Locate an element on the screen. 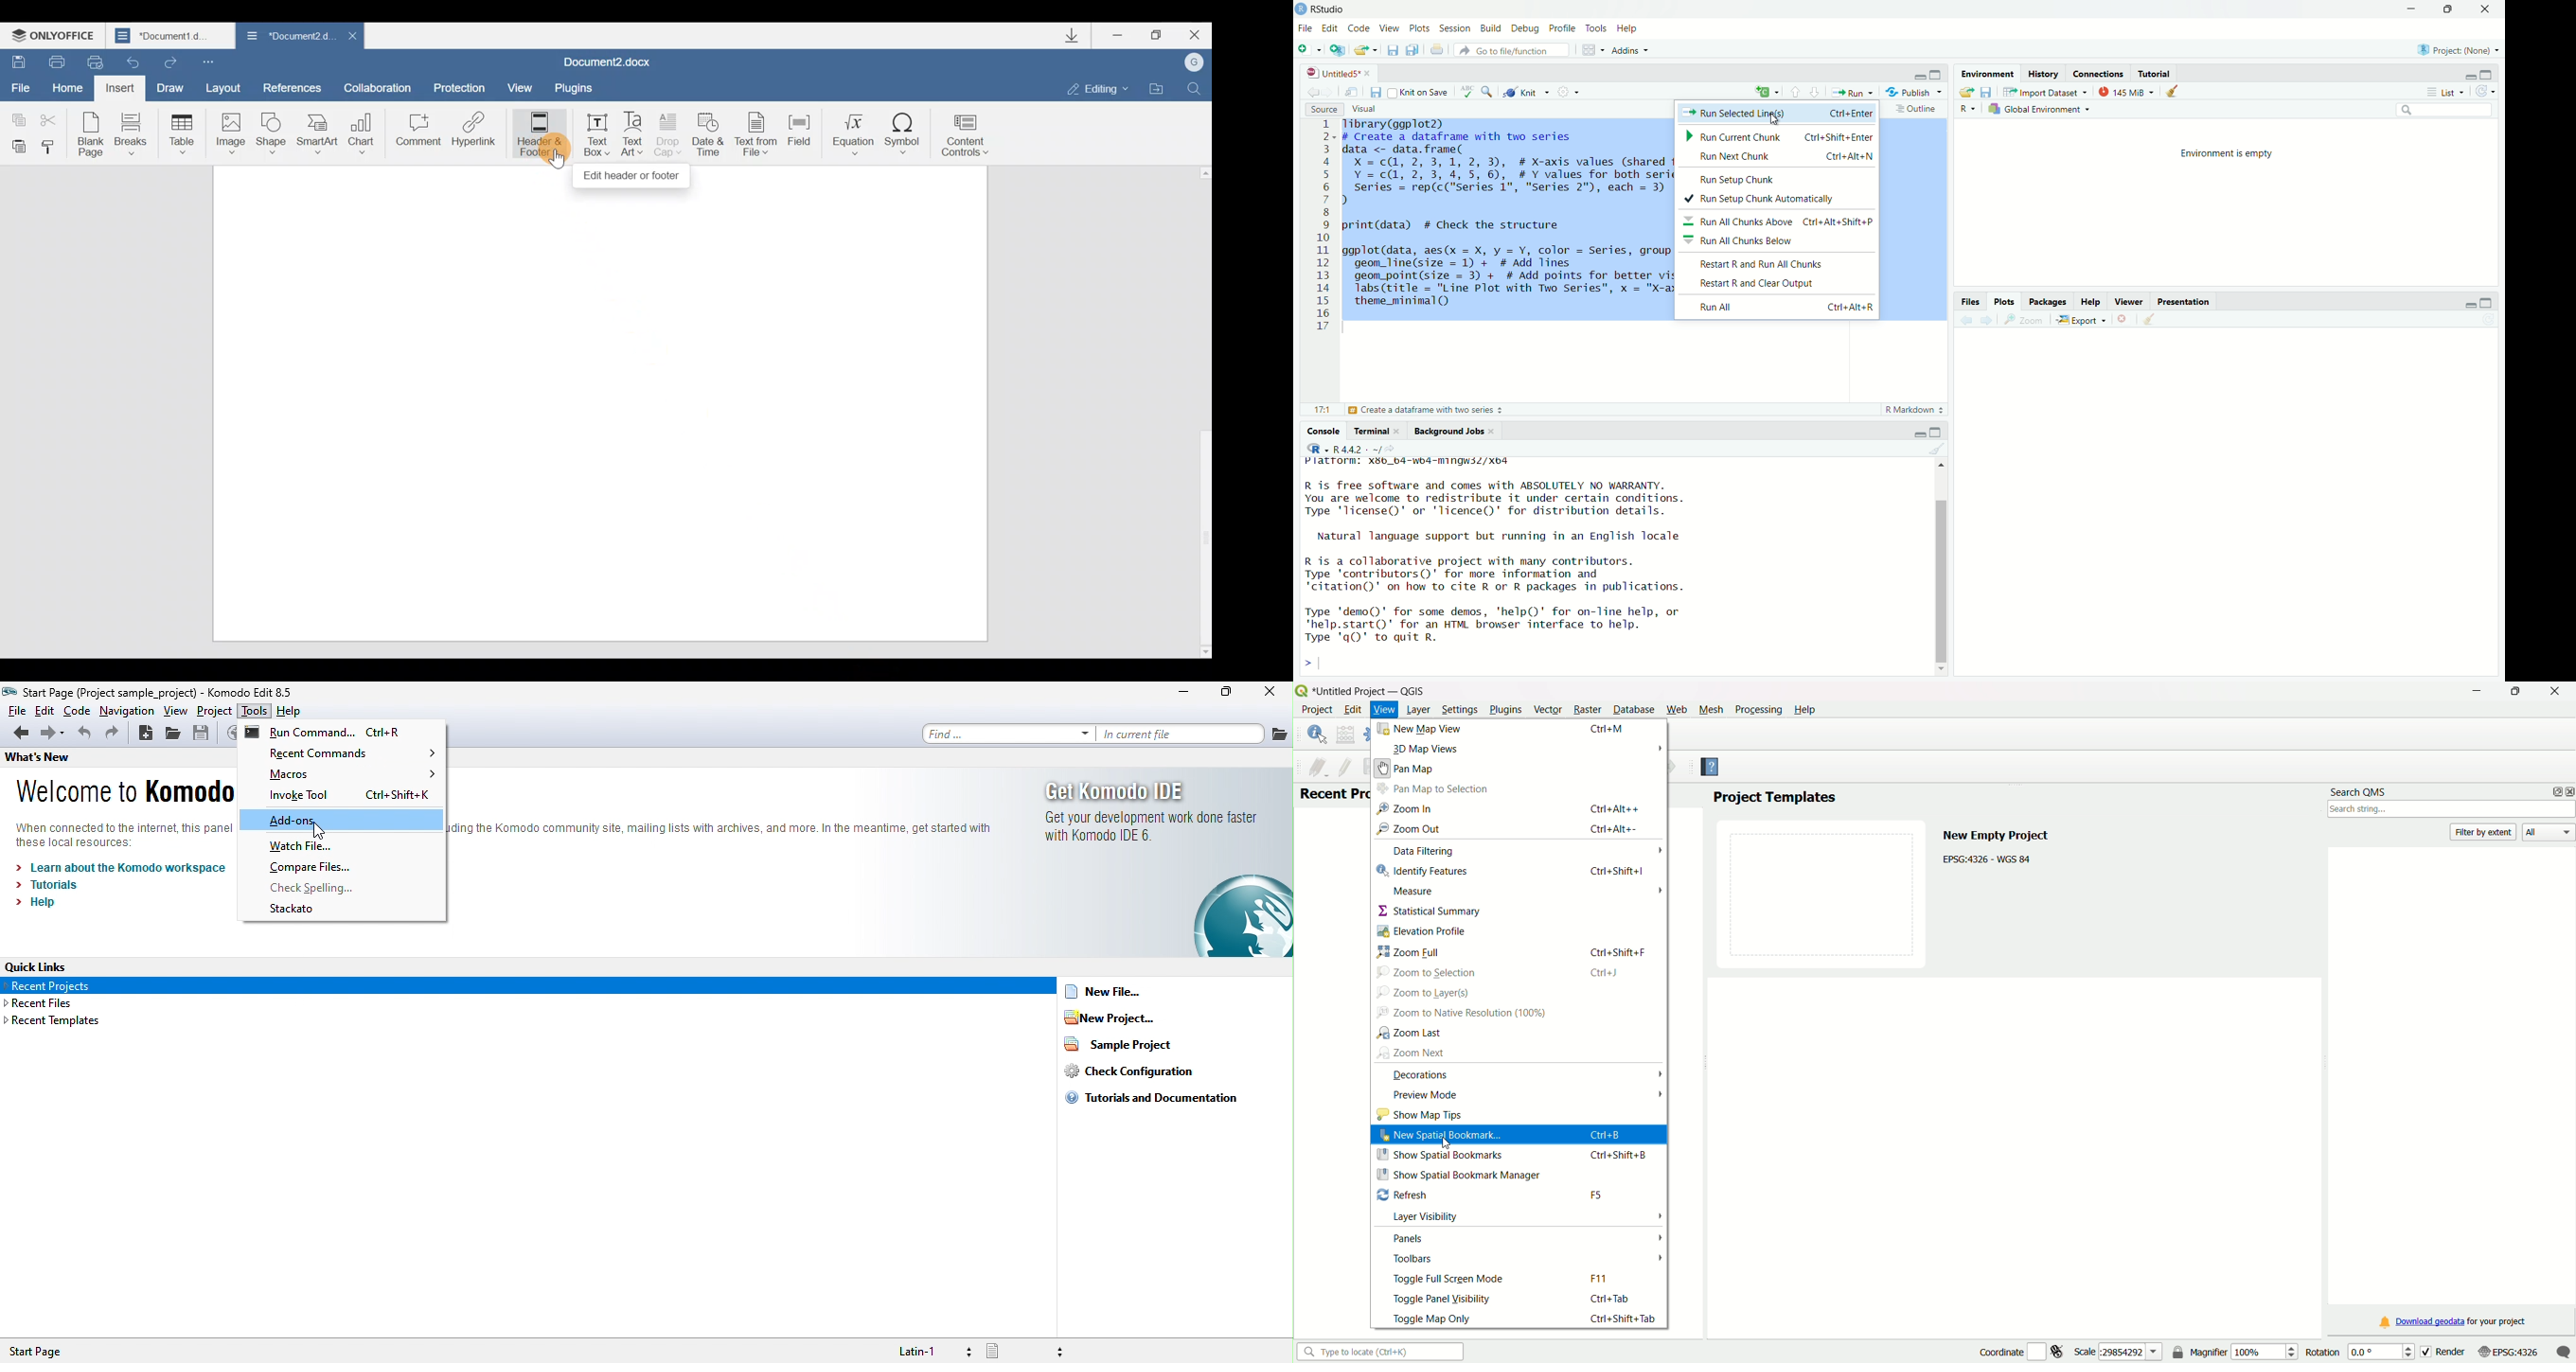 This screenshot has height=1372, width=2576. show spatial bookmark is located at coordinates (1442, 1155).